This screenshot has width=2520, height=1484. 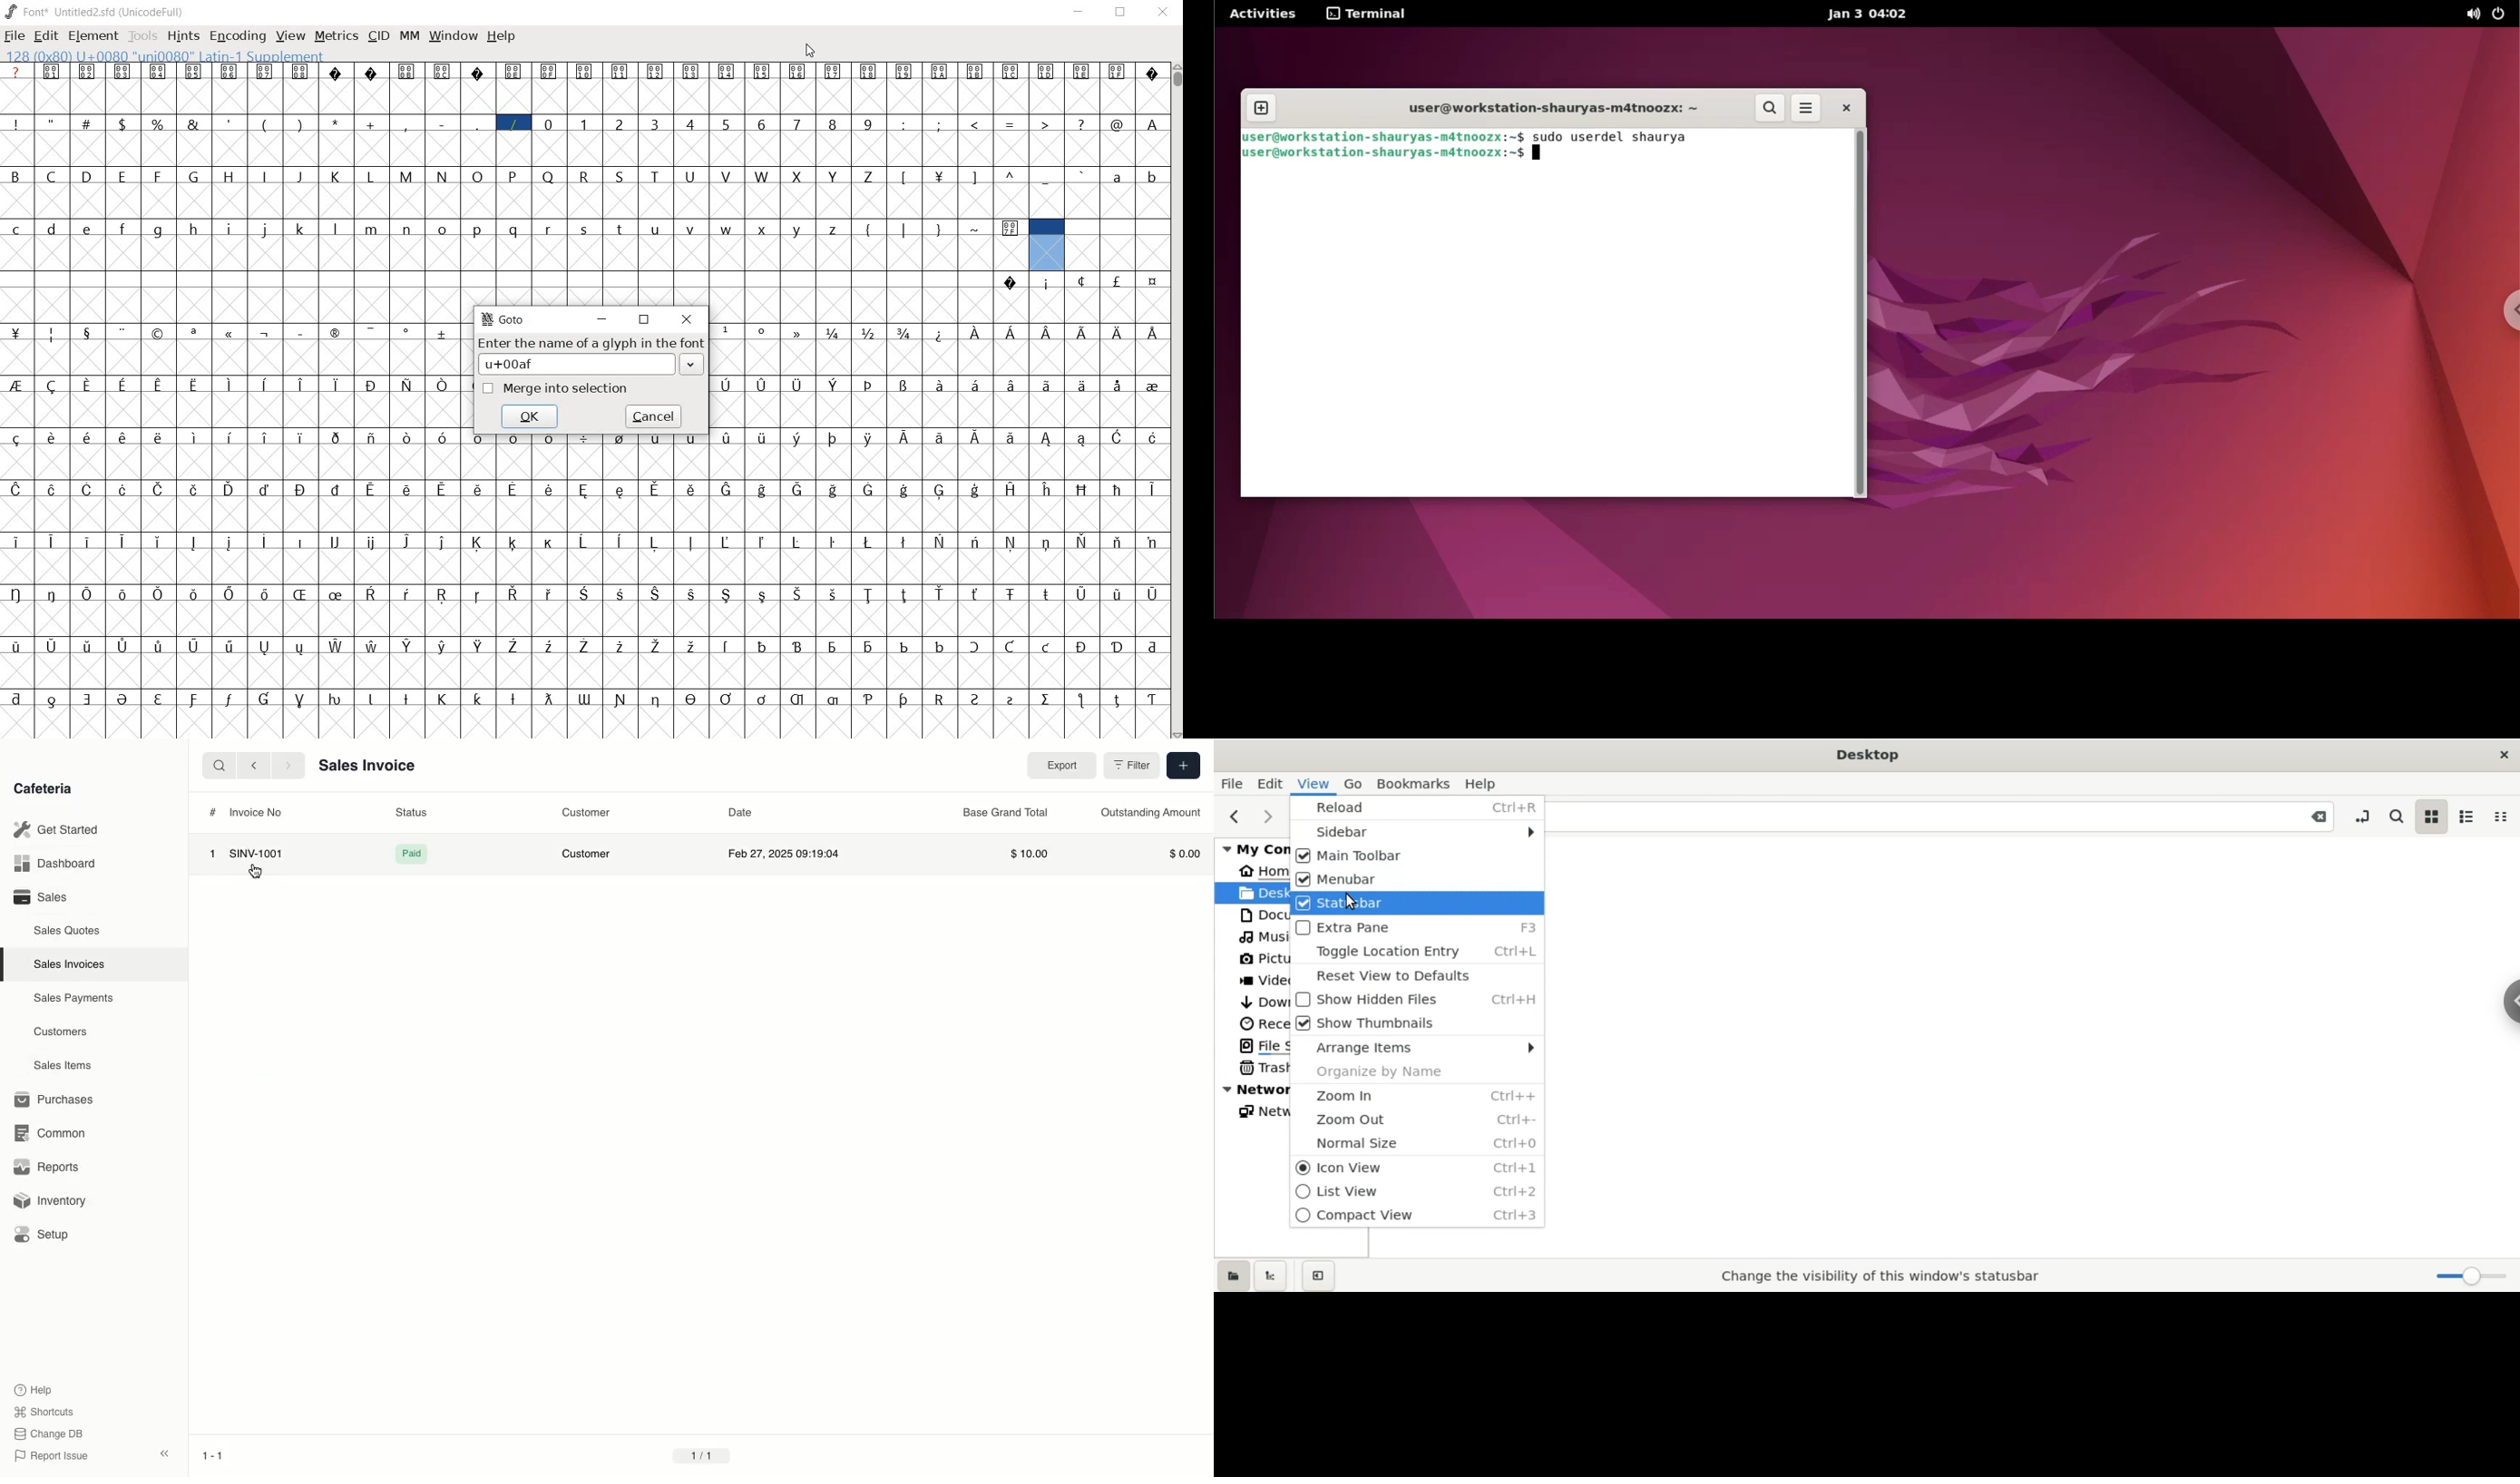 I want to click on Symbol, so click(x=410, y=697).